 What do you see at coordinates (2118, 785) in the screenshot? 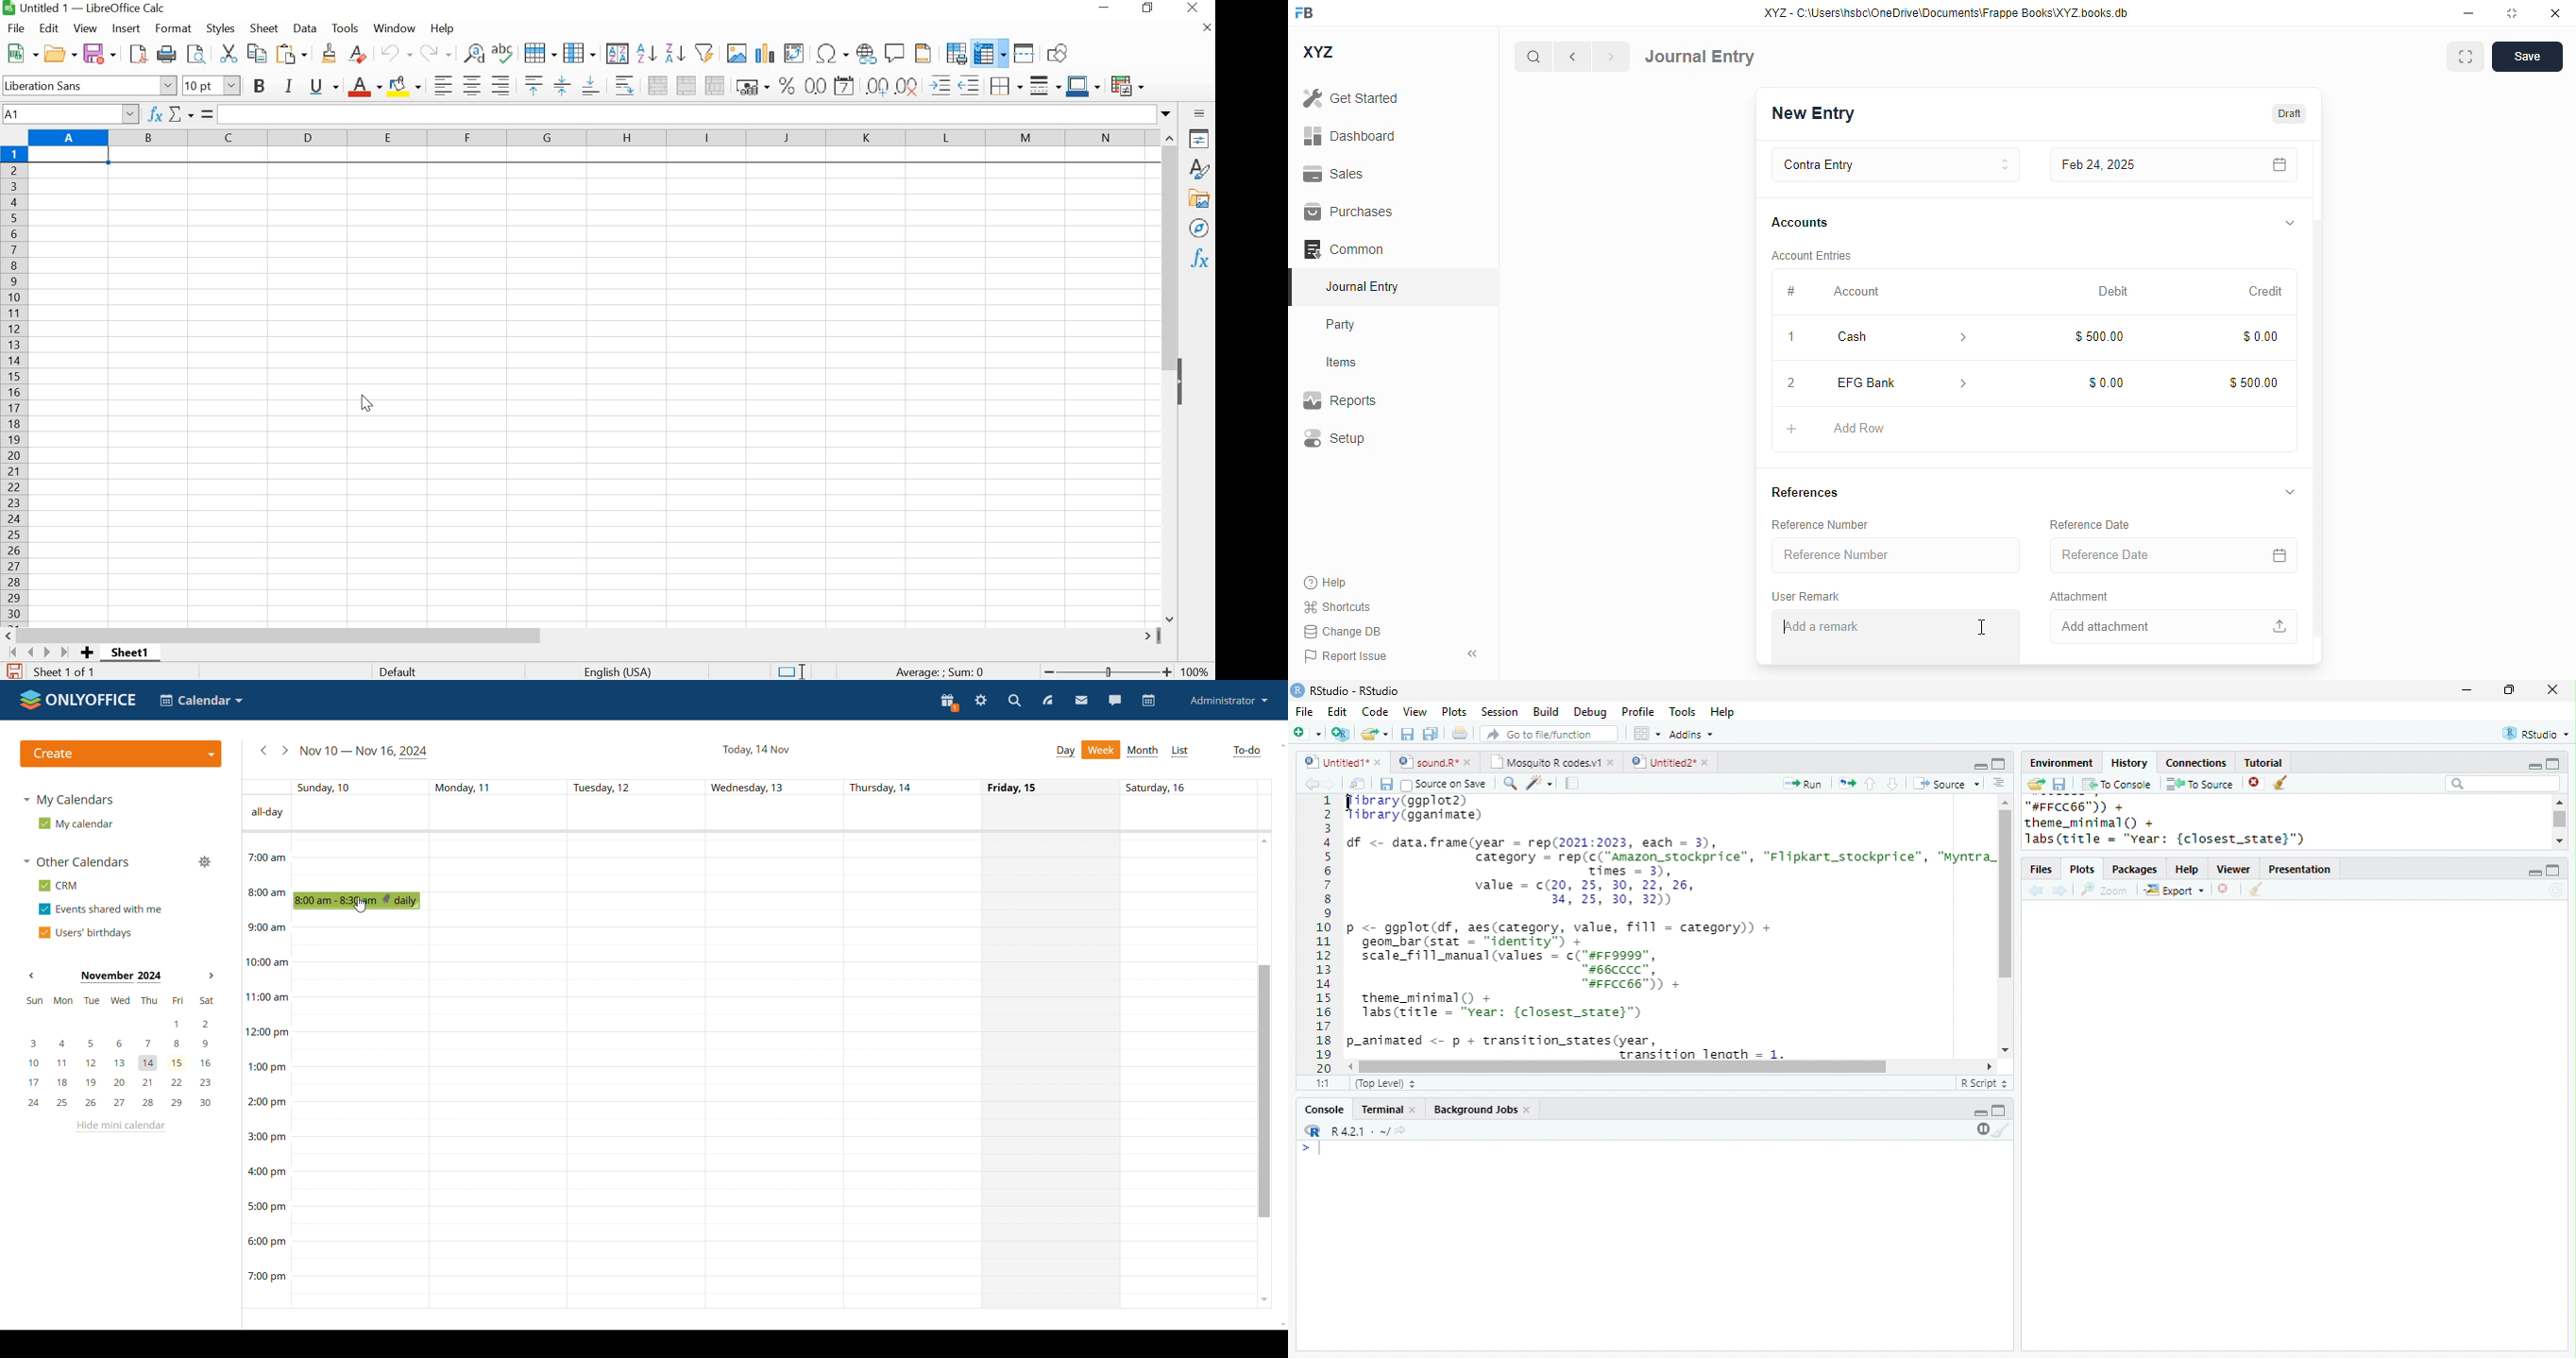
I see `To Console` at bounding box center [2118, 785].